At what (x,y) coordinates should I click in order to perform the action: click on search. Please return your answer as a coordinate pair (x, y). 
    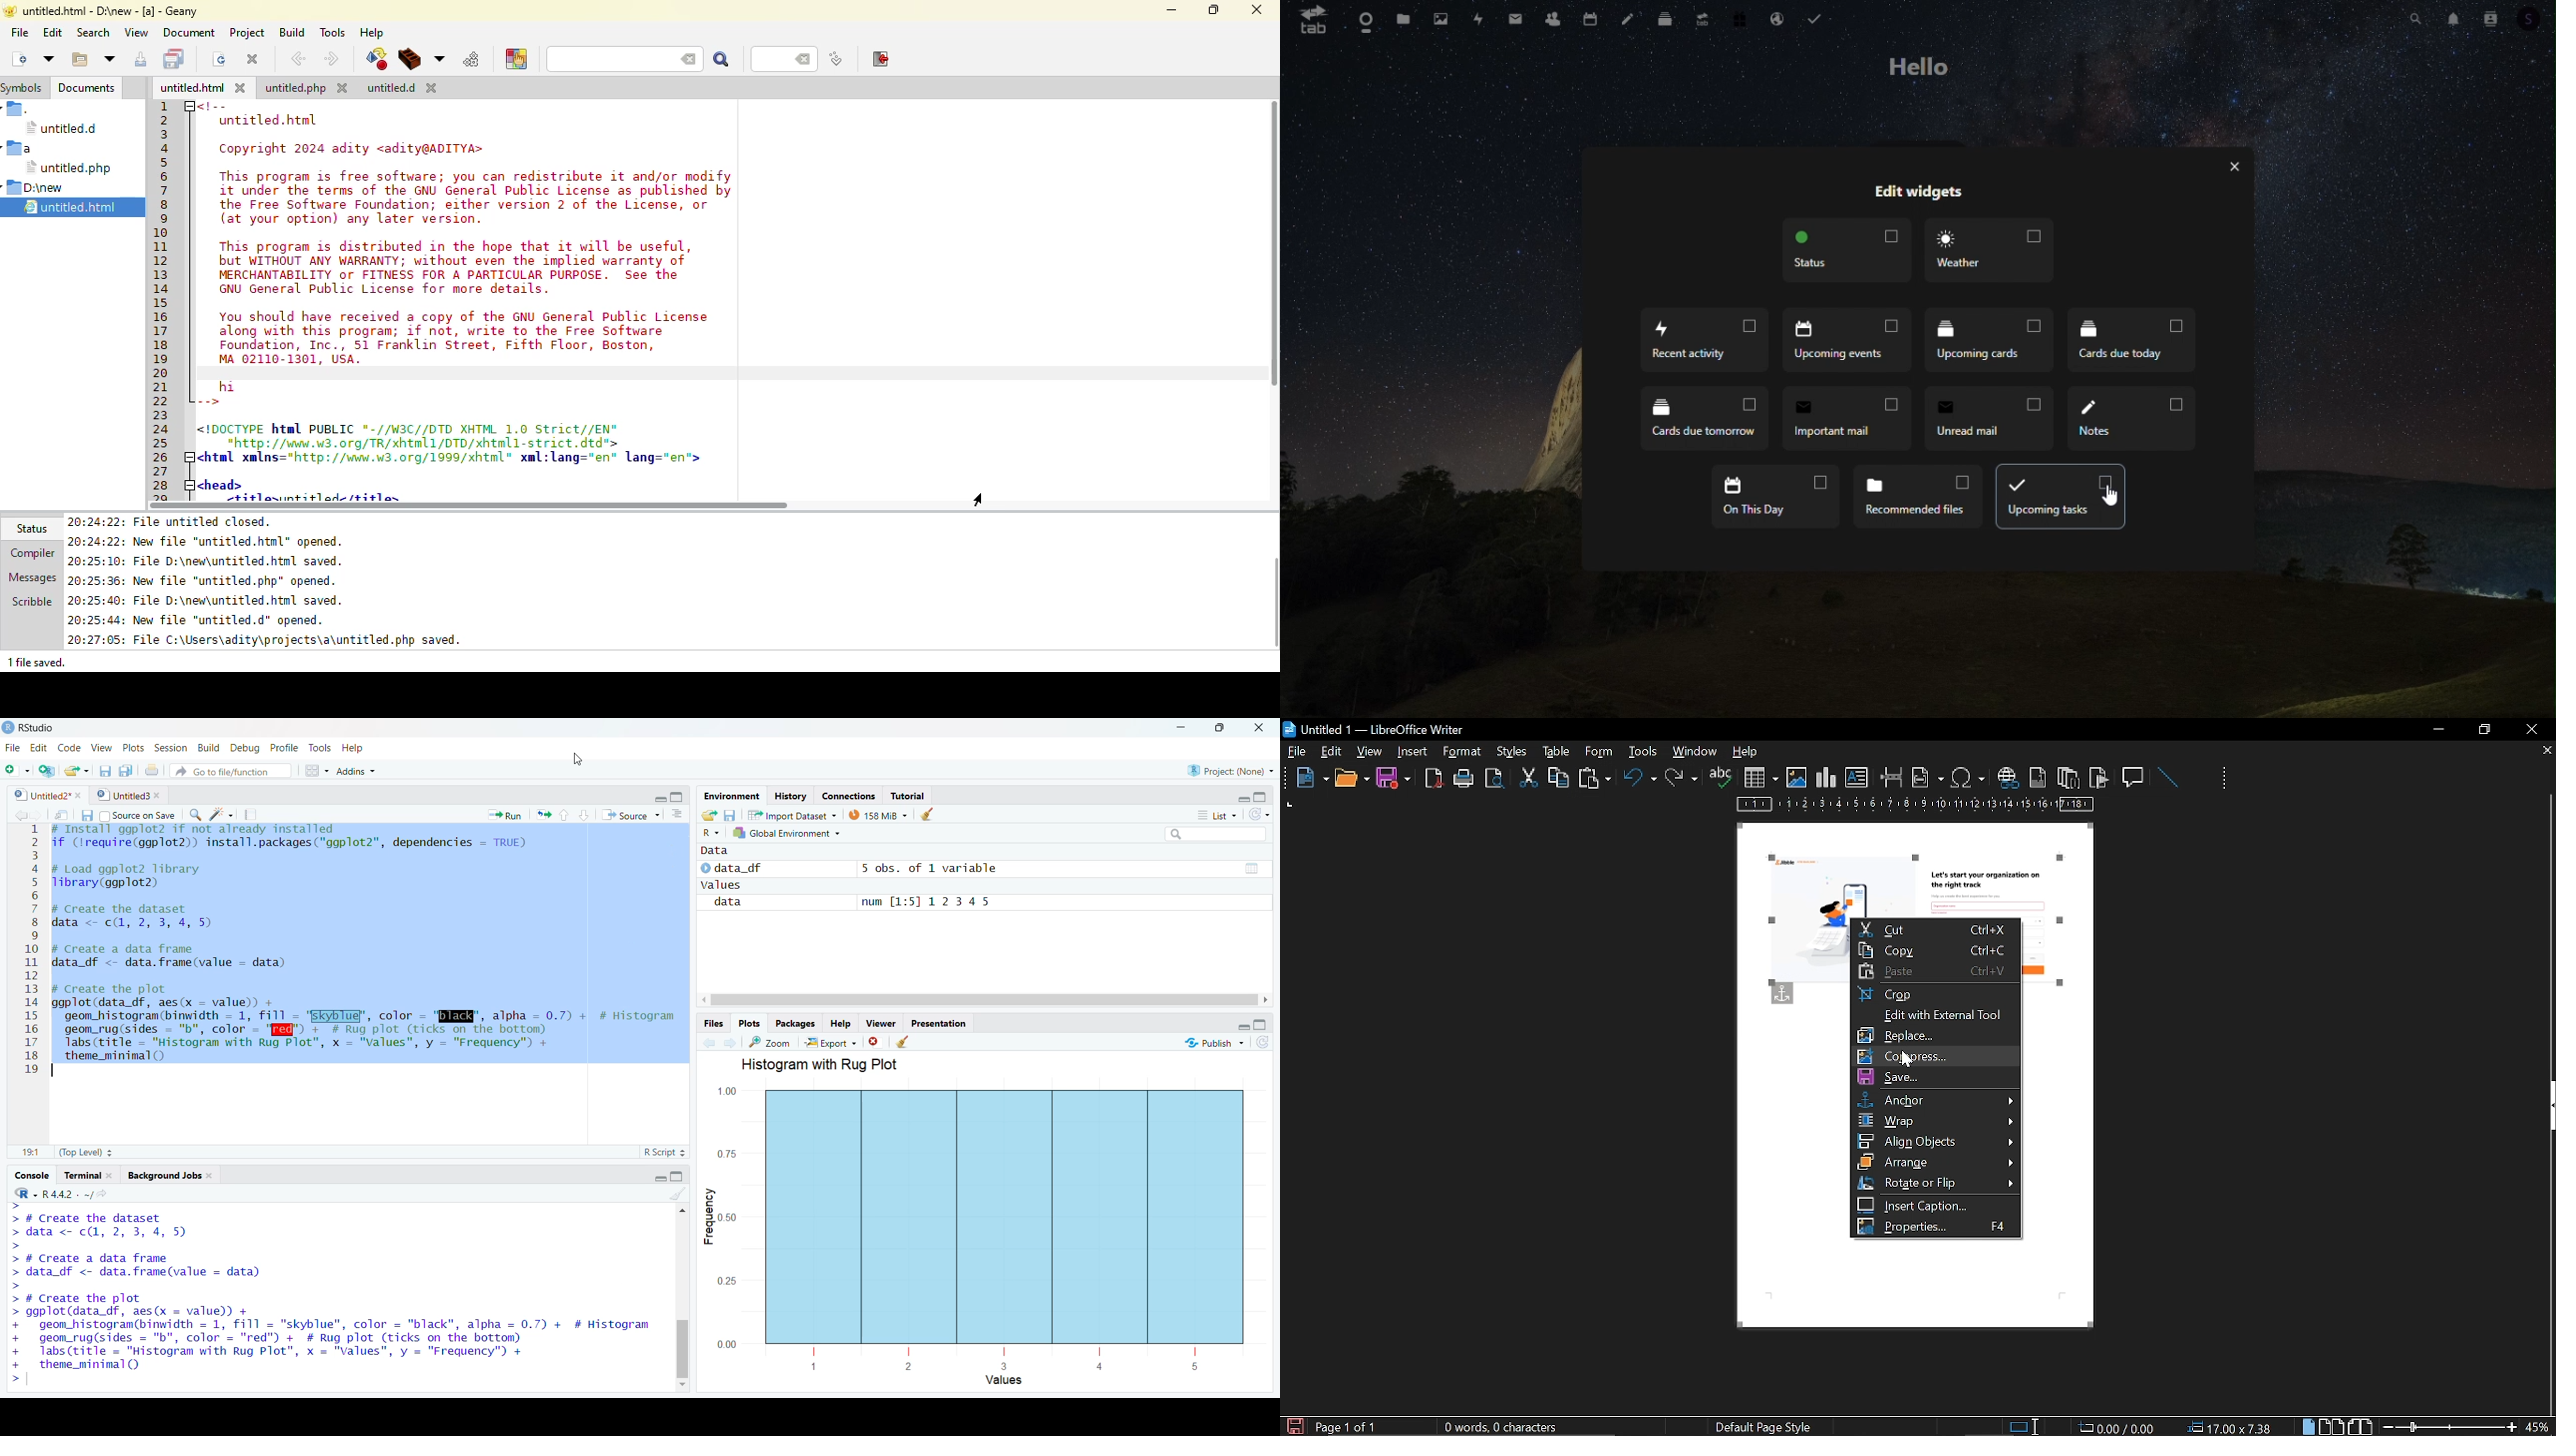
    Looking at the image, I should click on (2417, 20).